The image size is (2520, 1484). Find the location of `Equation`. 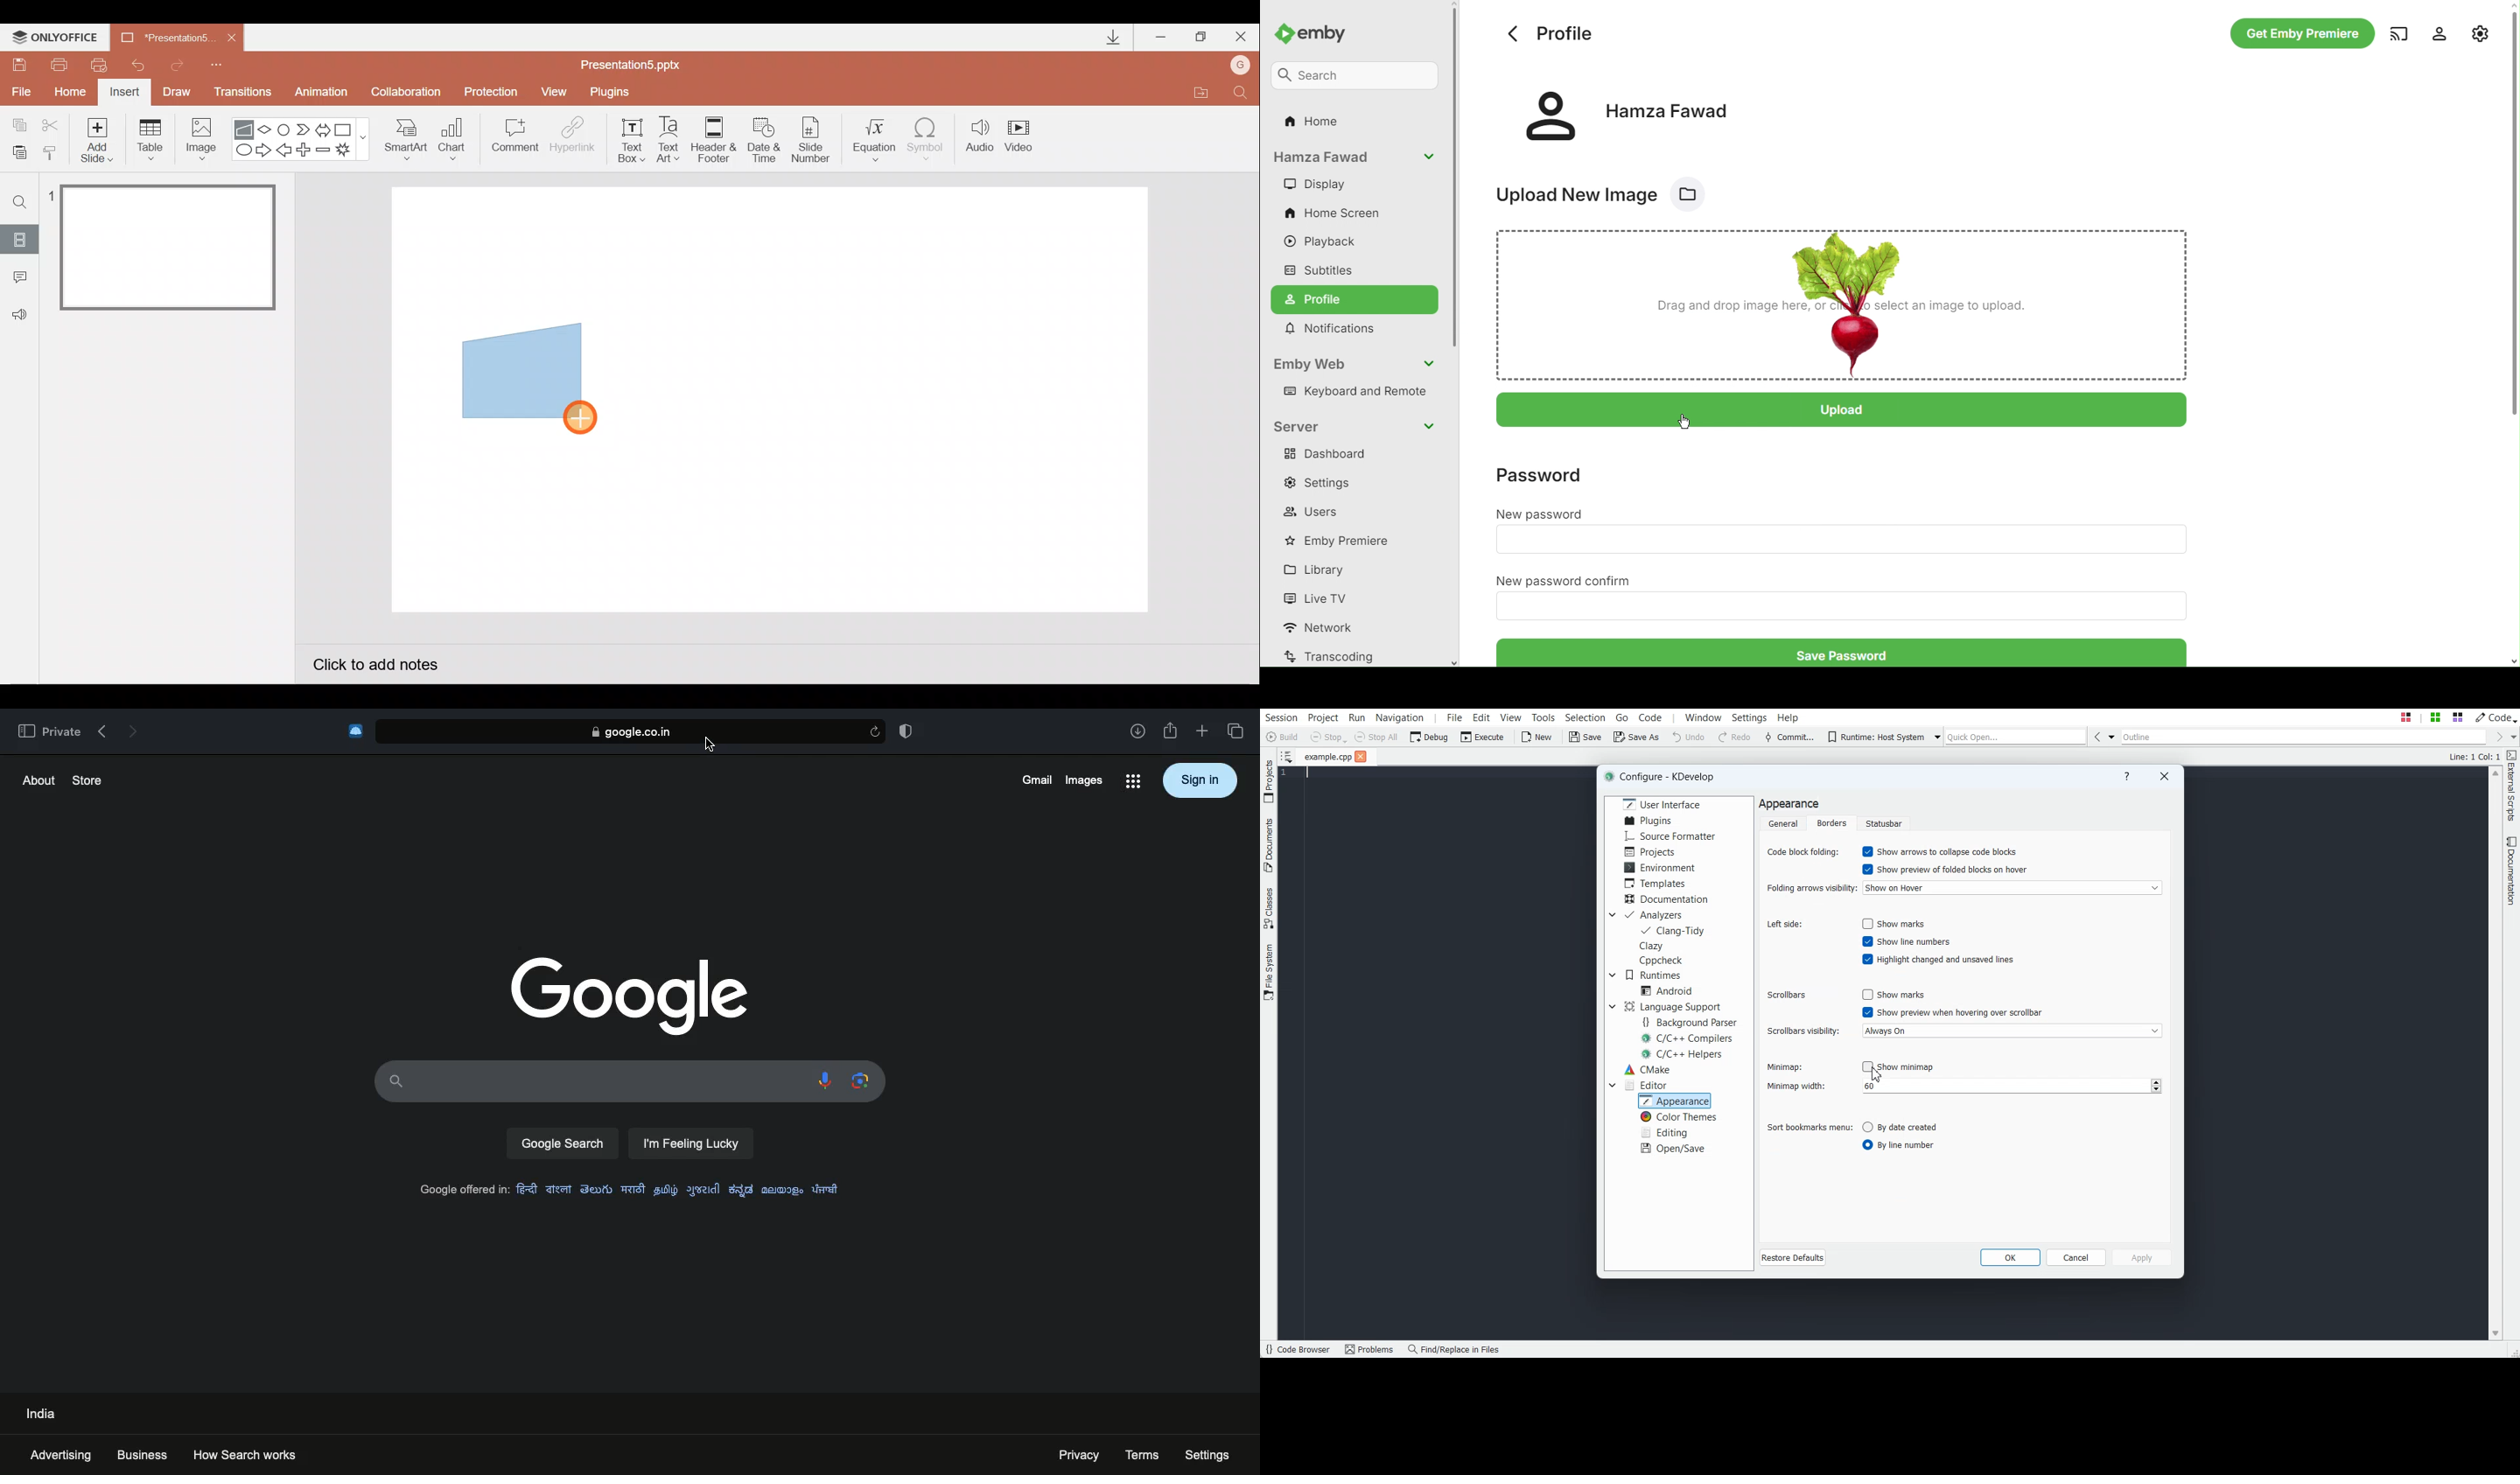

Equation is located at coordinates (877, 138).